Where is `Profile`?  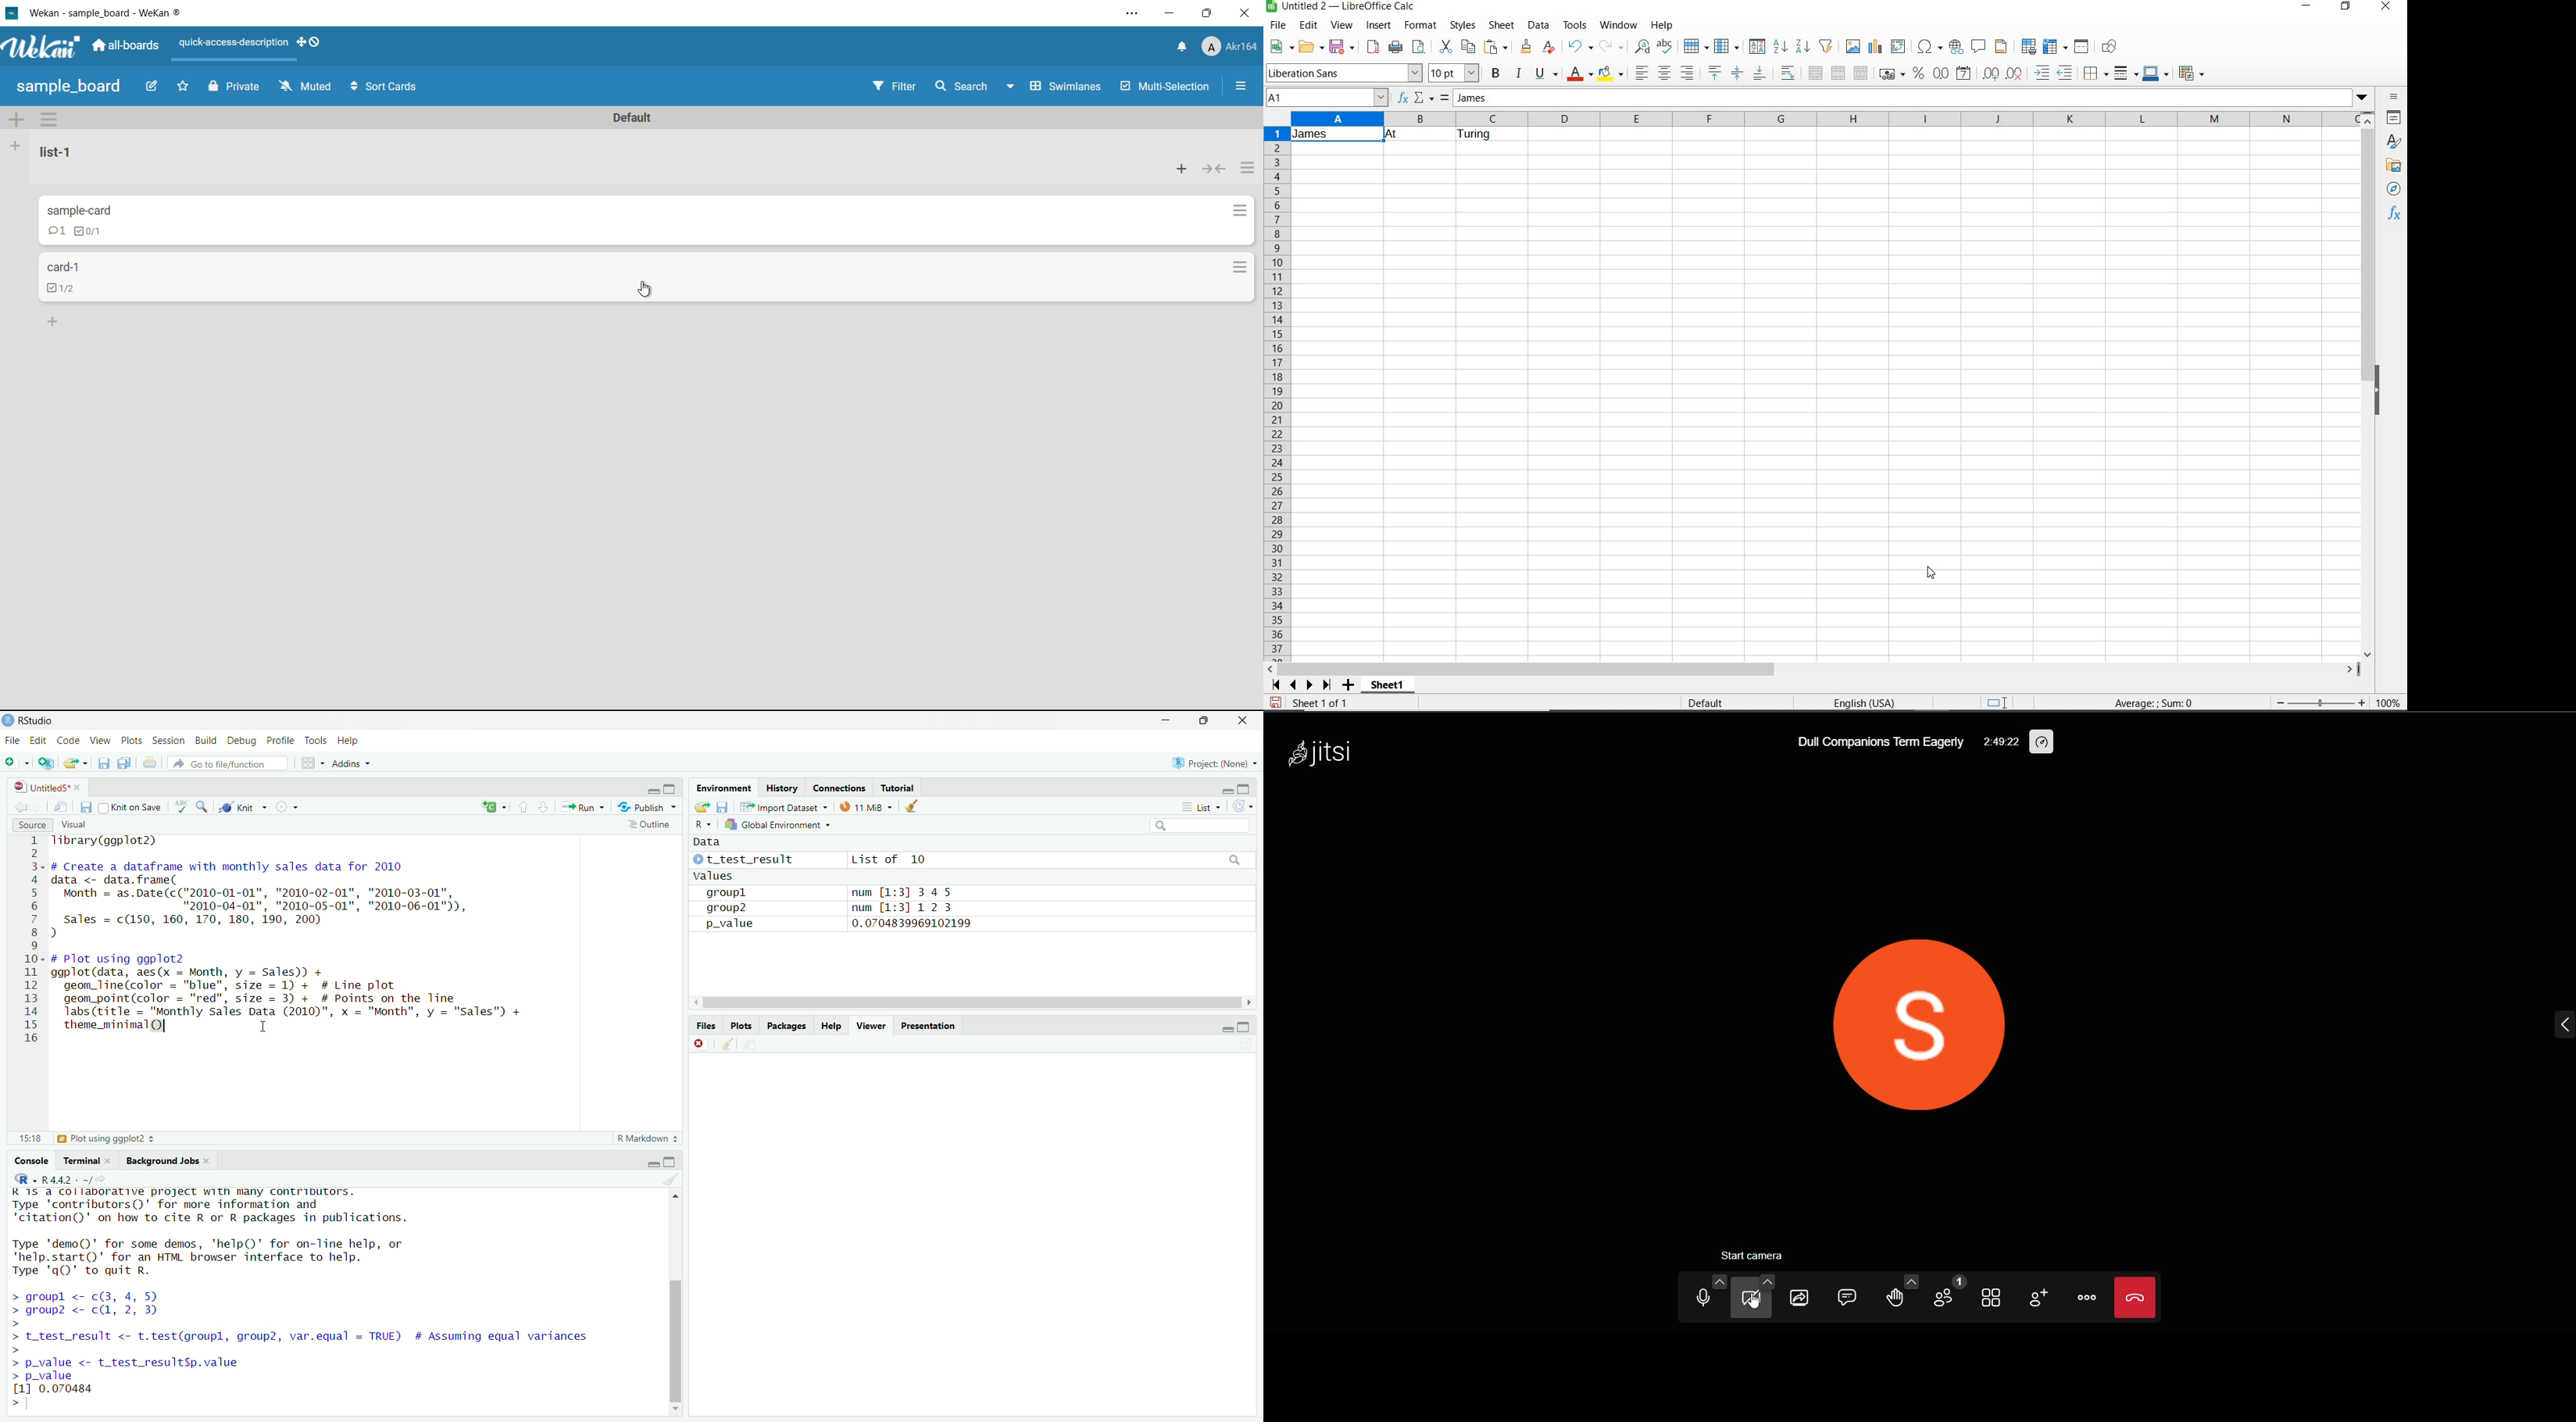 Profile is located at coordinates (280, 739).